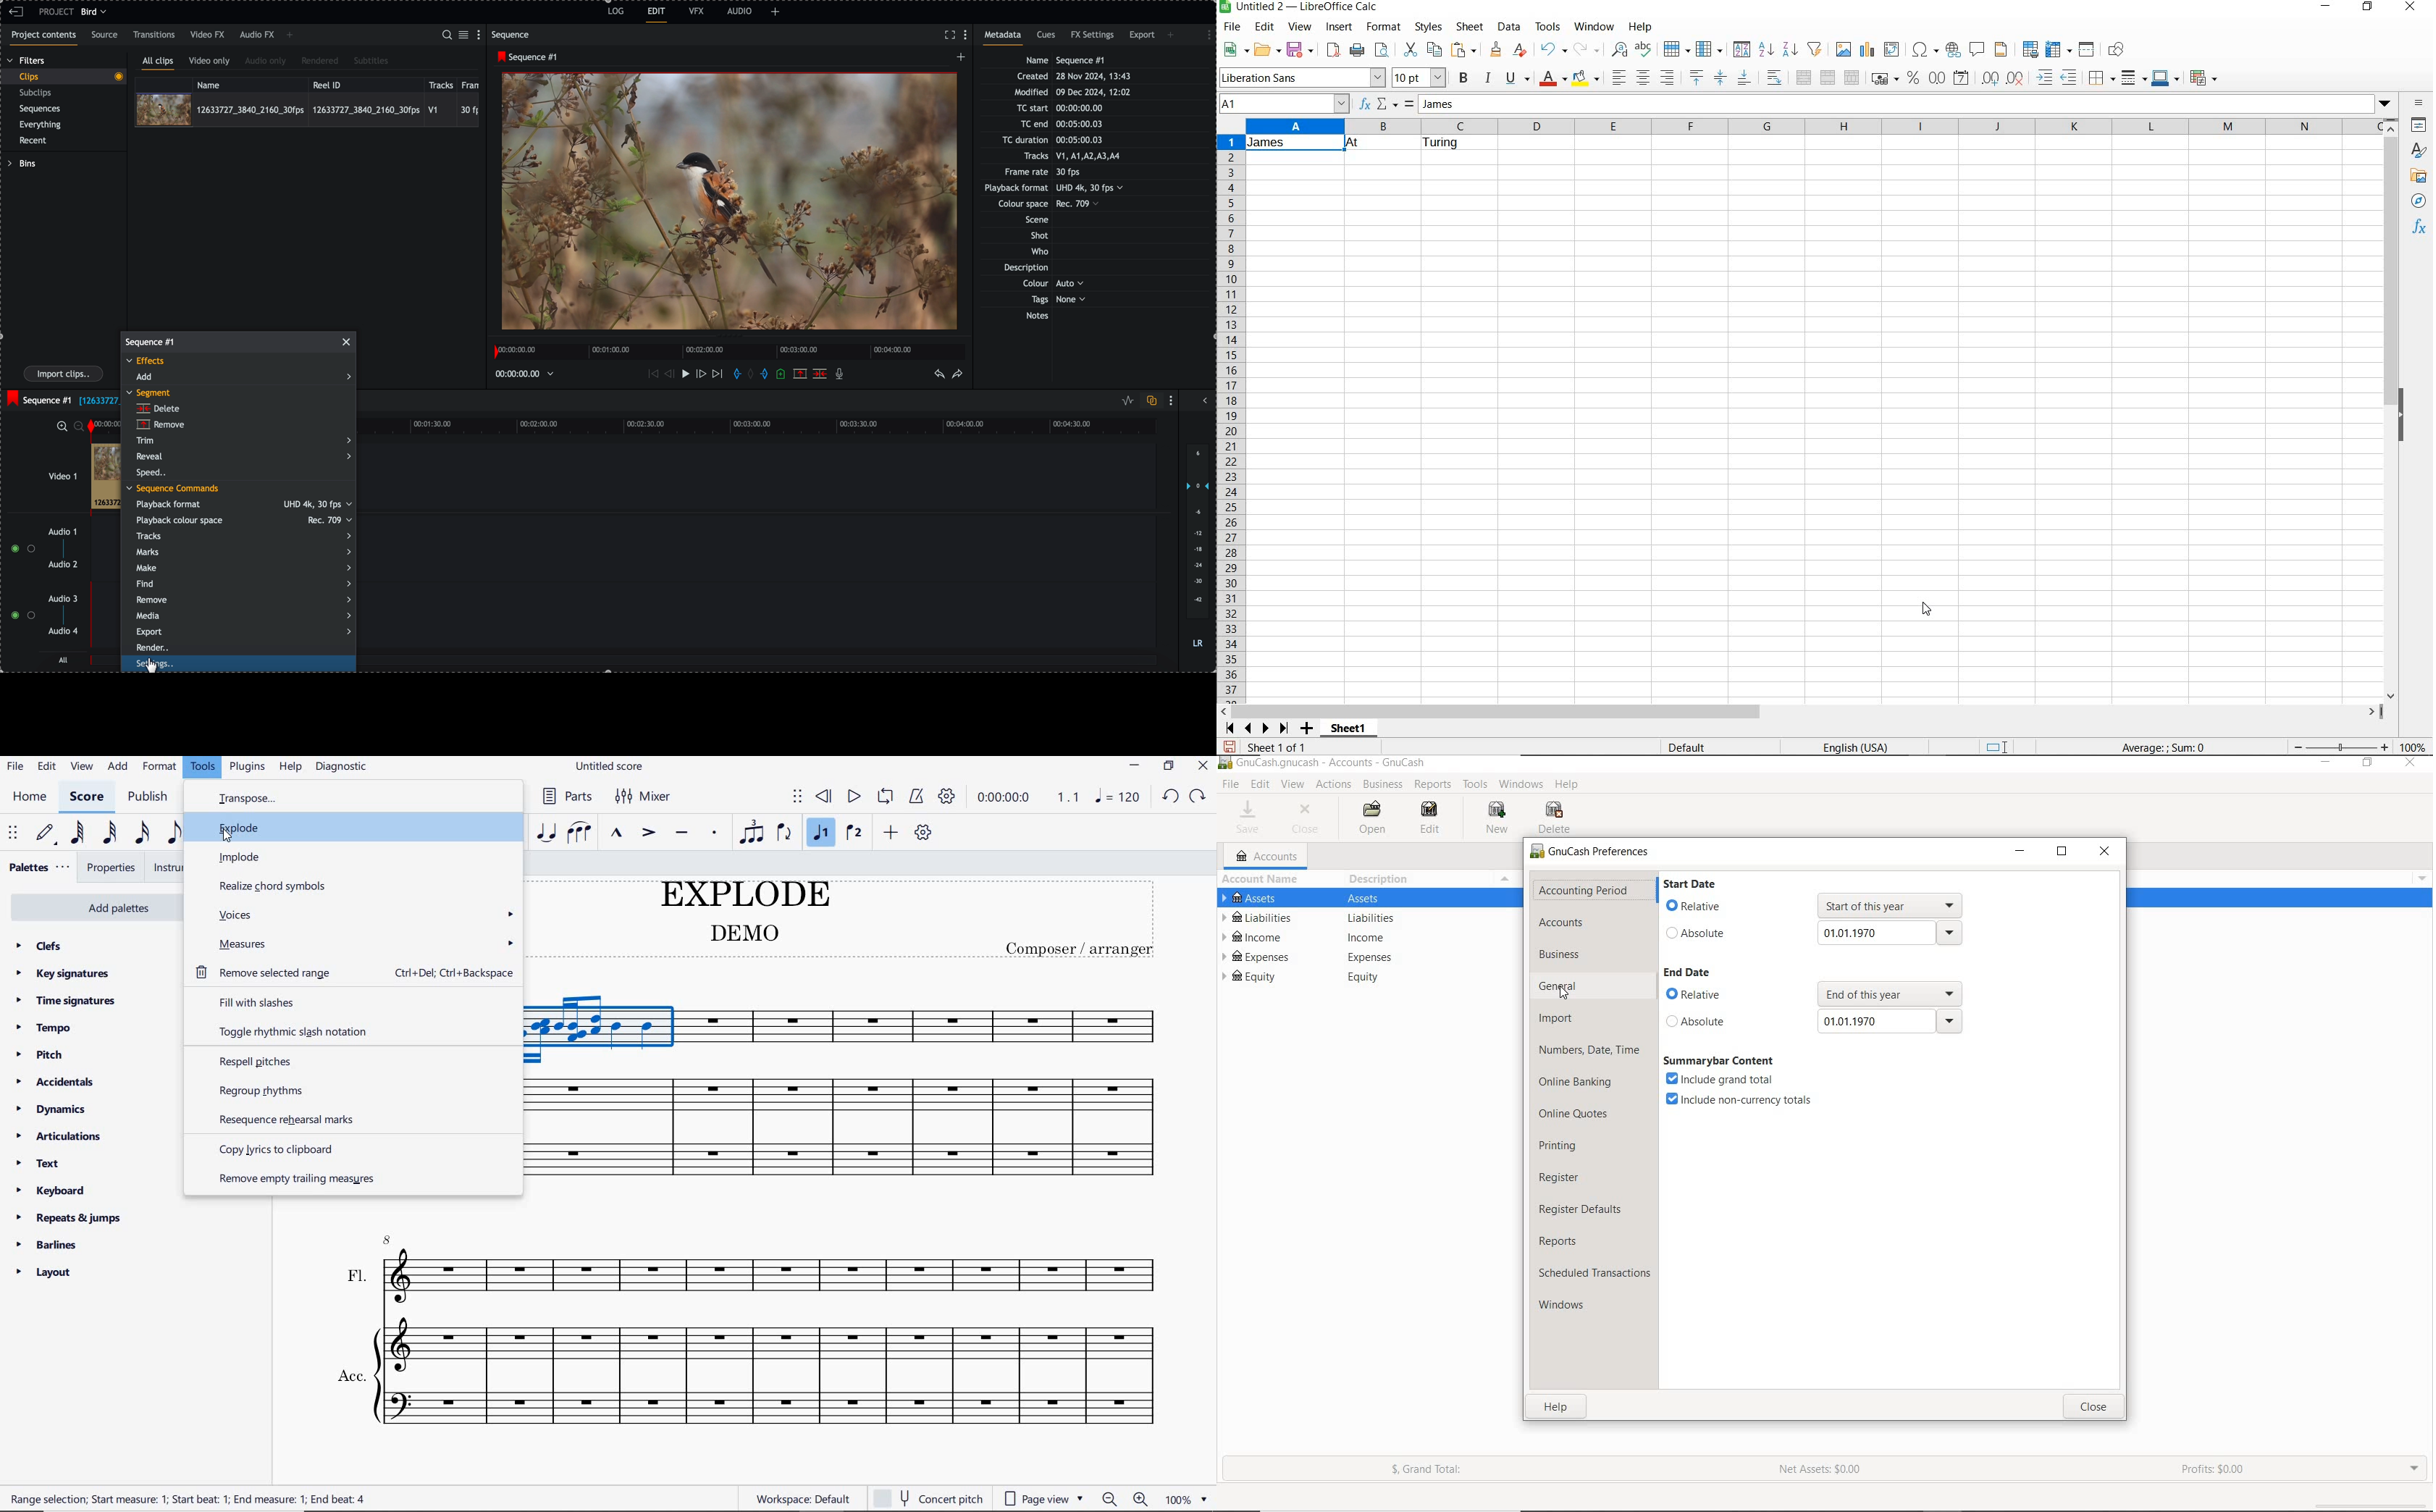 Image resolution: width=2436 pixels, height=1512 pixels. What do you see at coordinates (2059, 50) in the screenshot?
I see `freeze rows and columns` at bounding box center [2059, 50].